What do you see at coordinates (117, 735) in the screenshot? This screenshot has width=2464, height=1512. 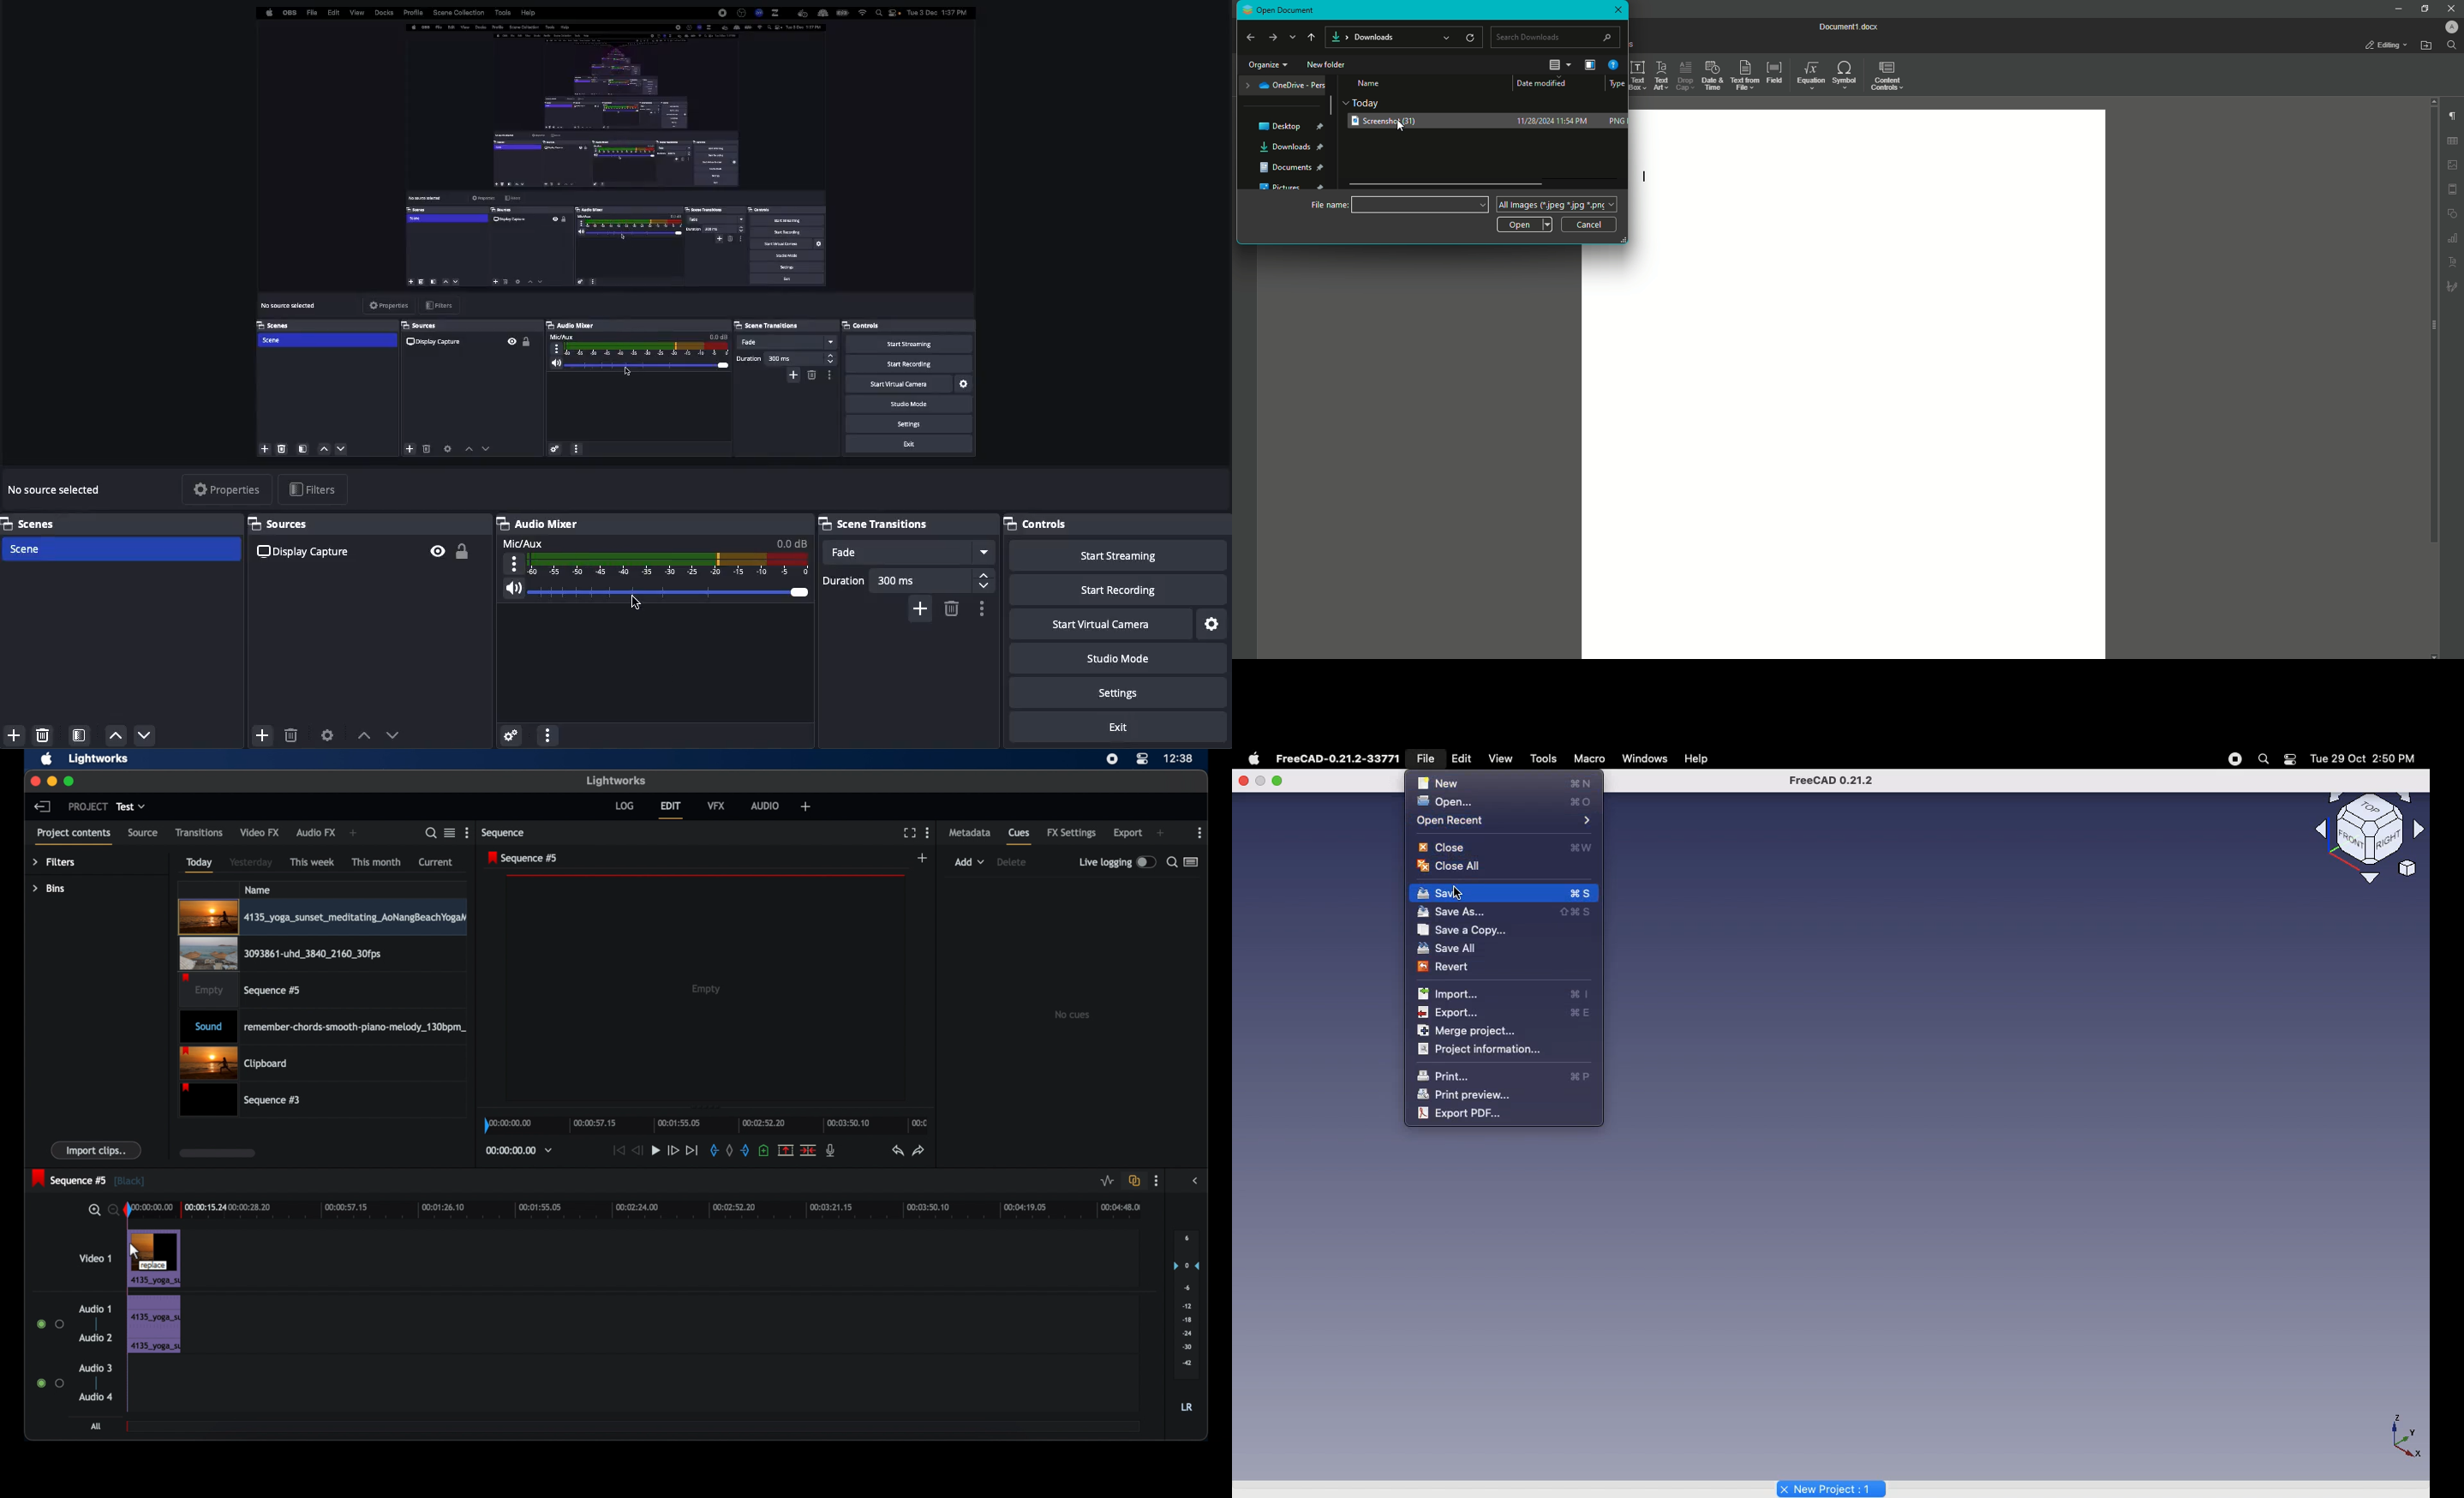 I see `Up` at bounding box center [117, 735].